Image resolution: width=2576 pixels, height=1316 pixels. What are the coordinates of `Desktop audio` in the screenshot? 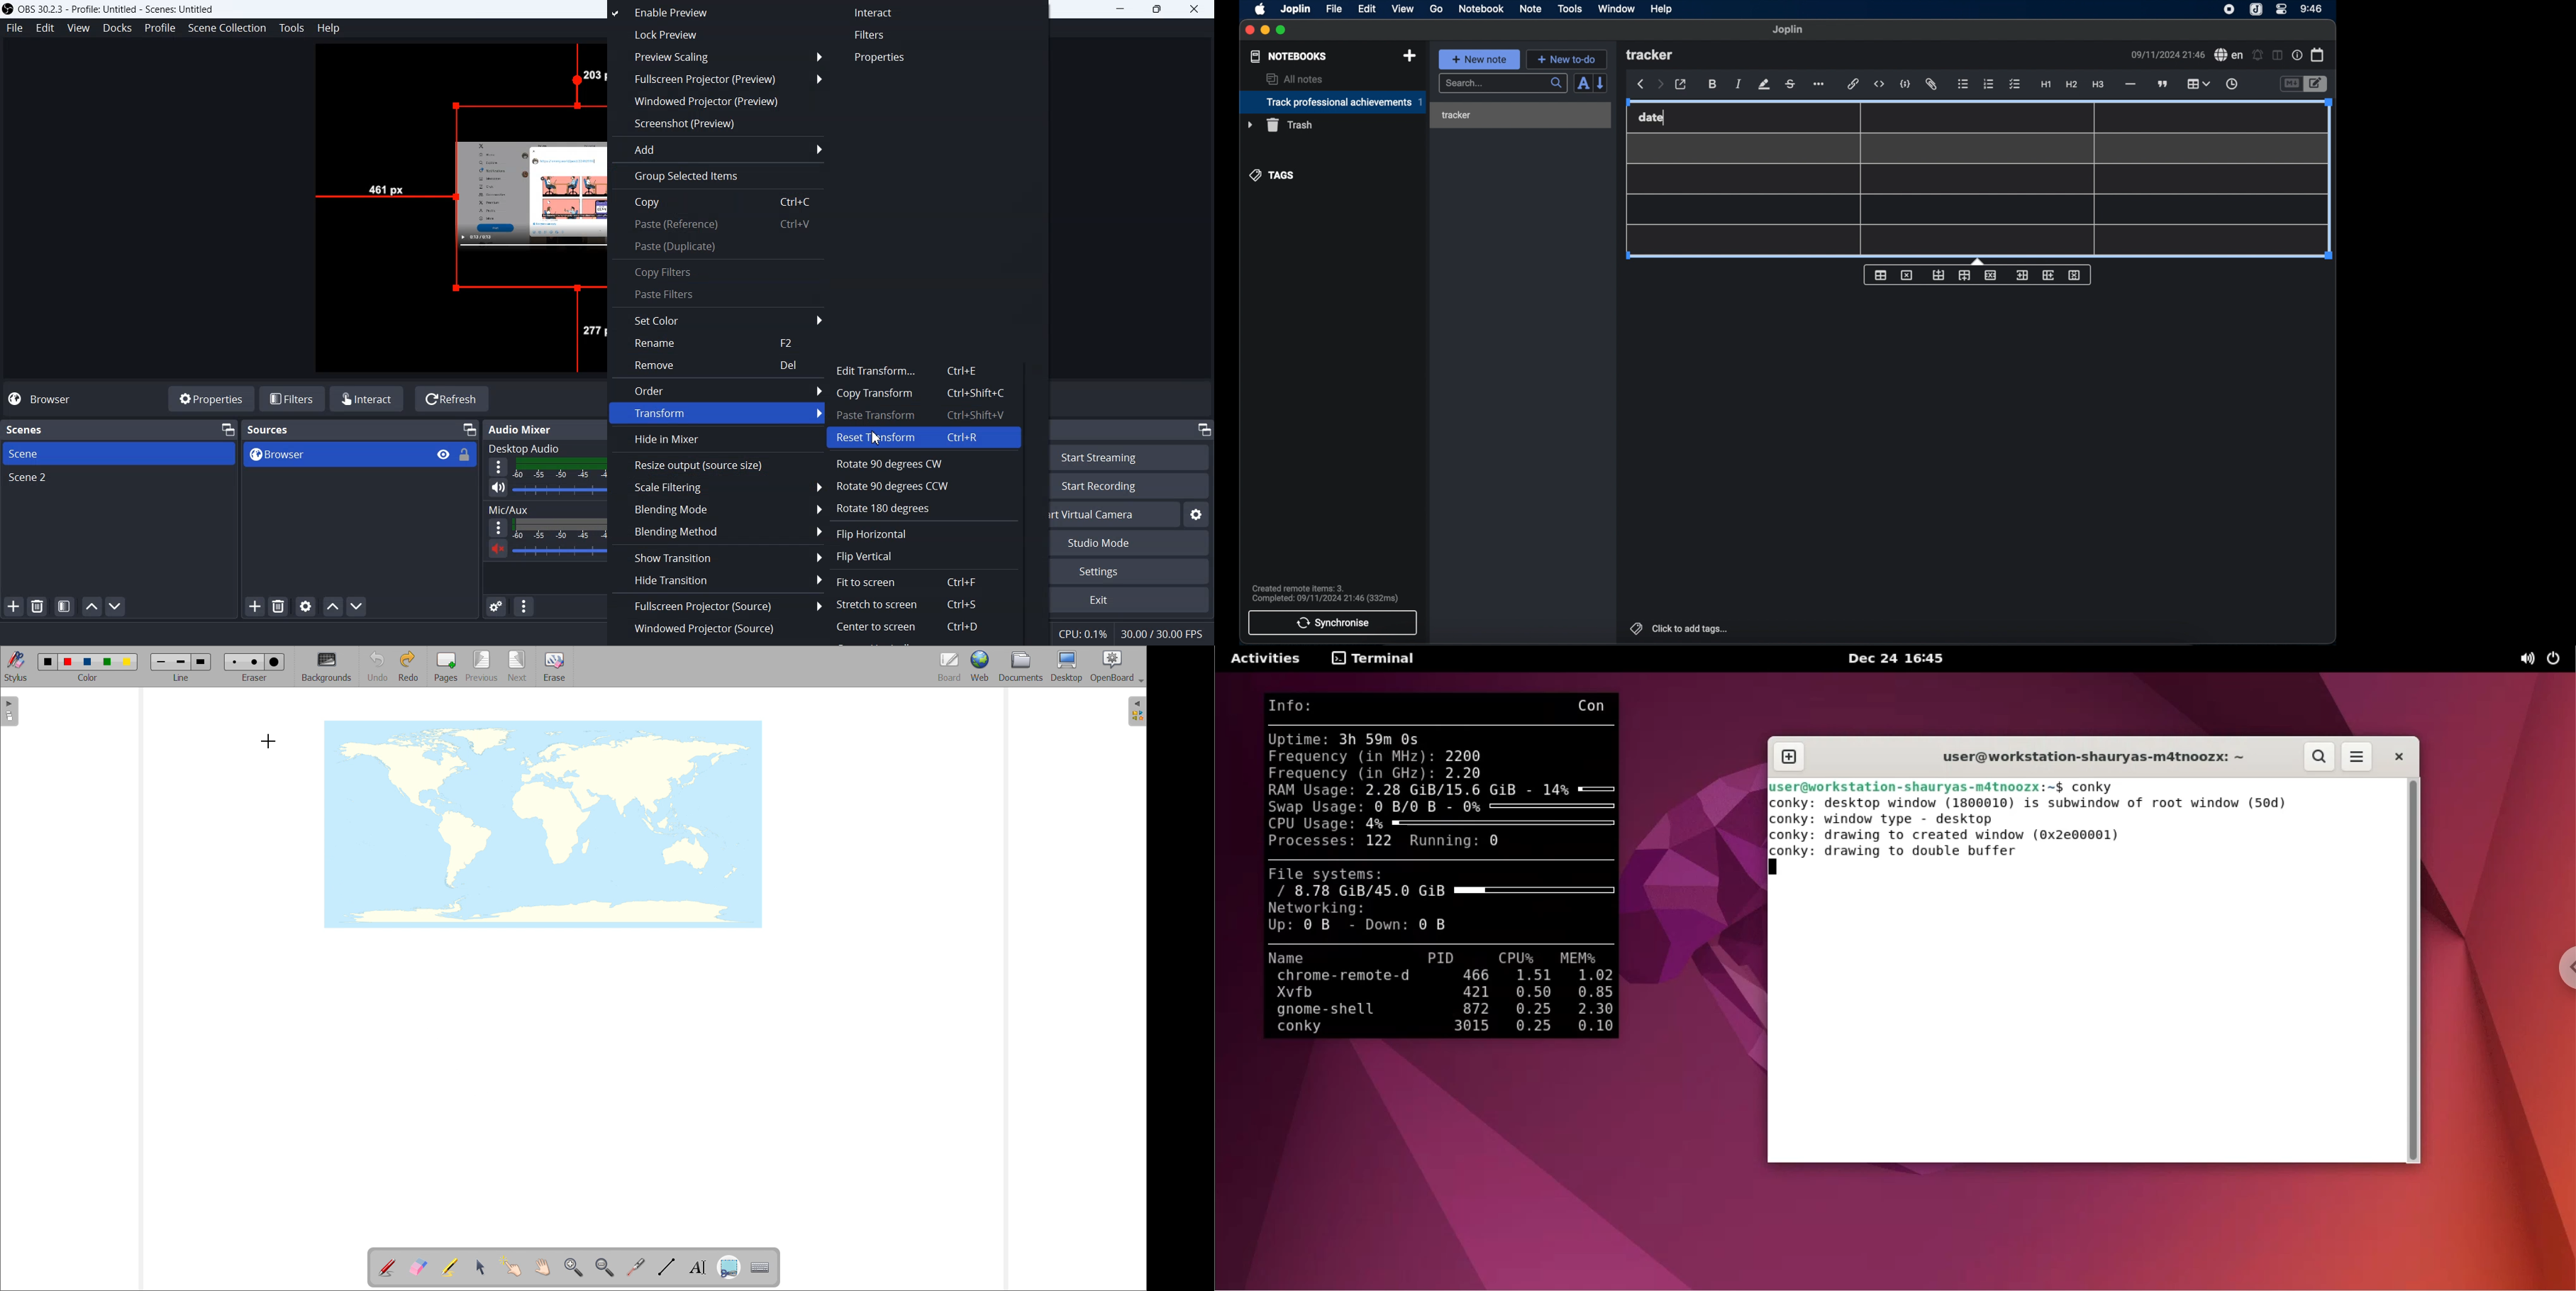 It's located at (545, 448).